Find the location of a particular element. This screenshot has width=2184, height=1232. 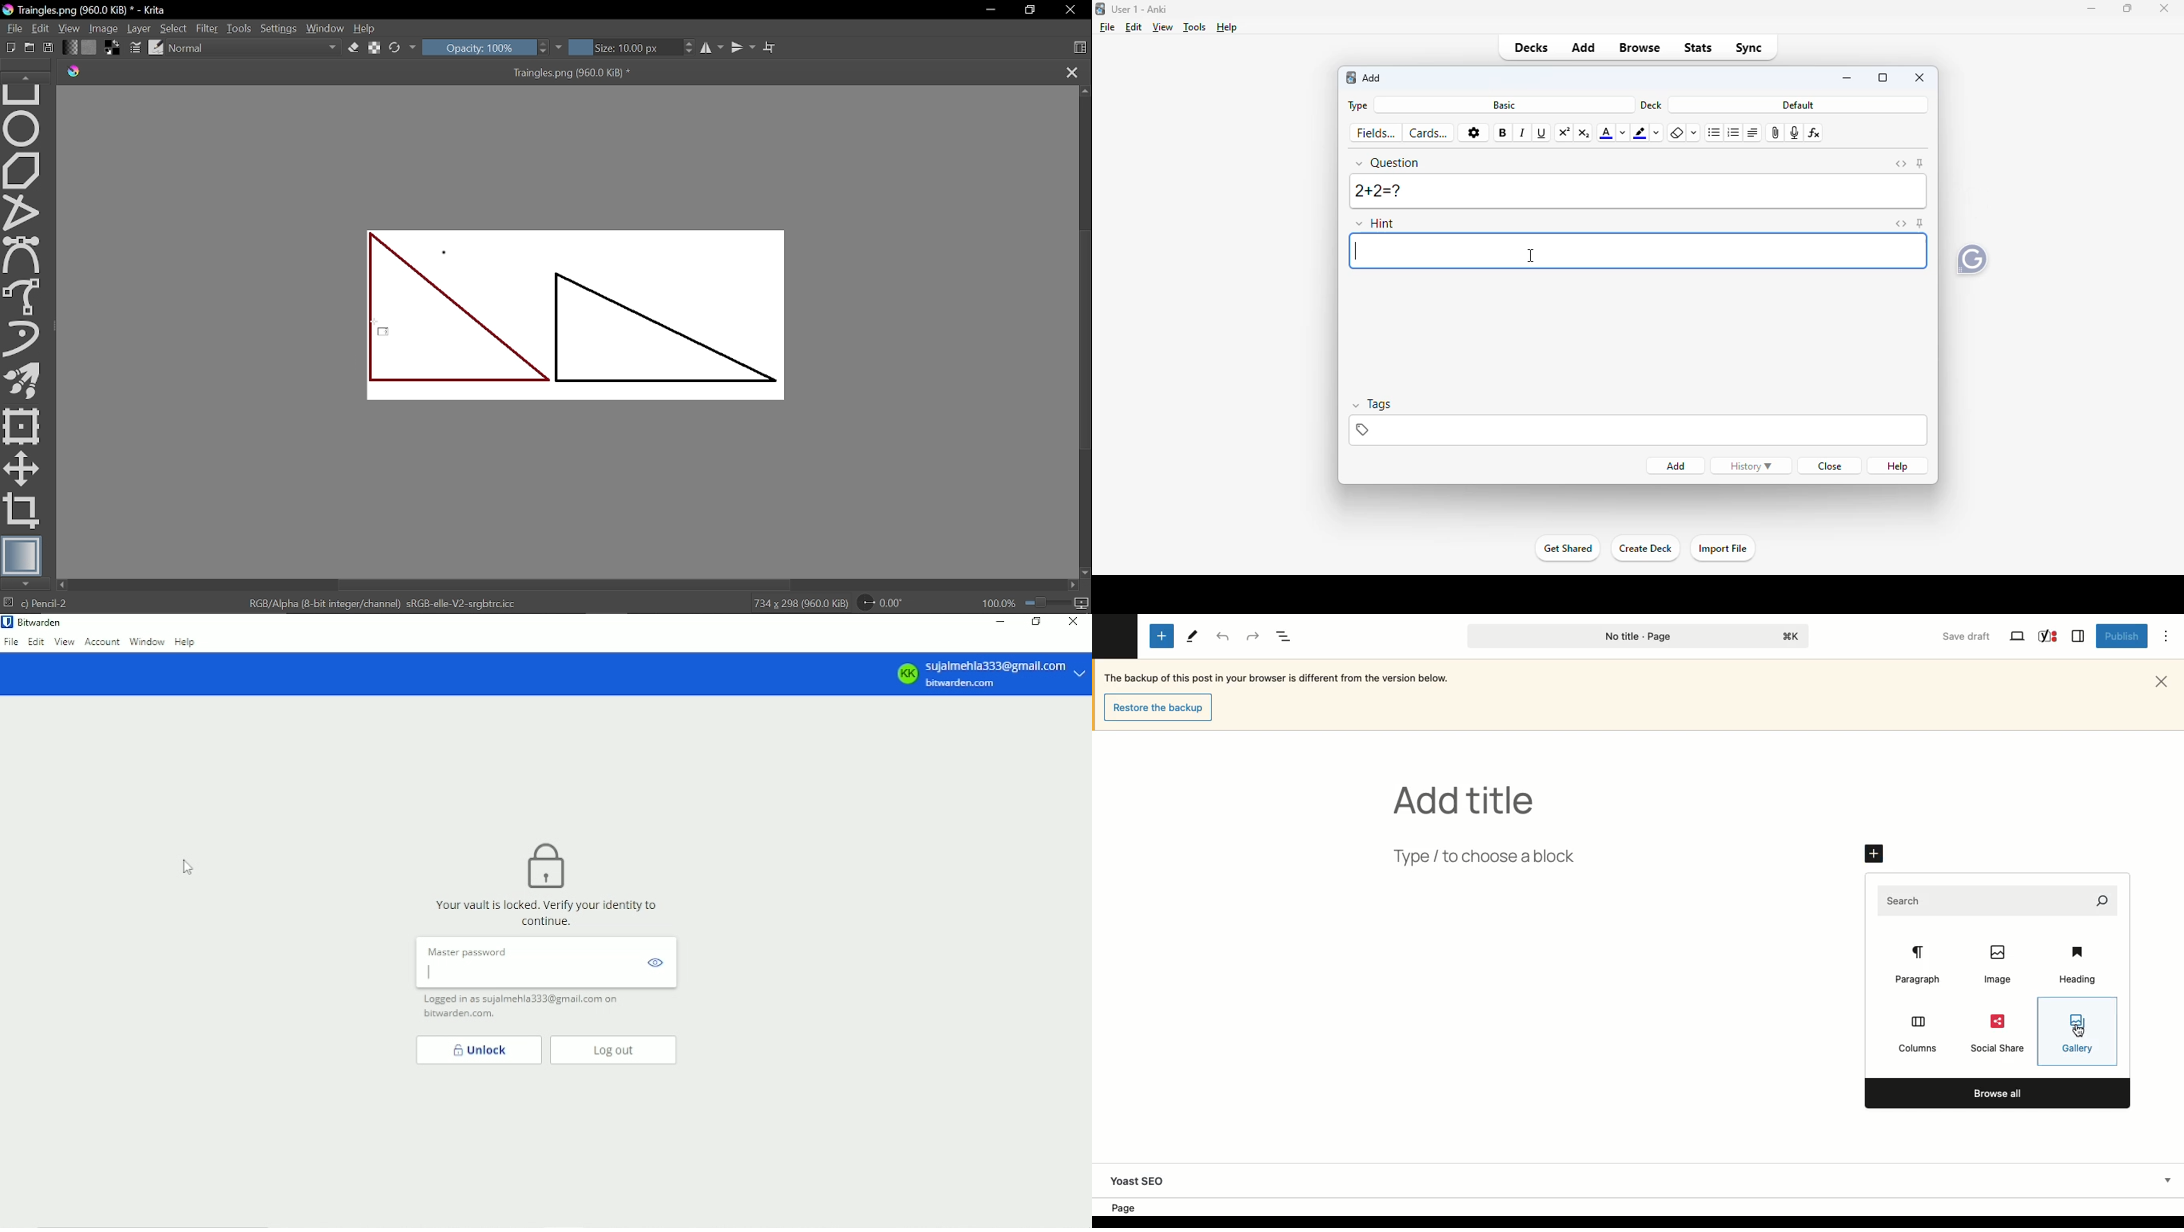

Move left is located at coordinates (64, 585).